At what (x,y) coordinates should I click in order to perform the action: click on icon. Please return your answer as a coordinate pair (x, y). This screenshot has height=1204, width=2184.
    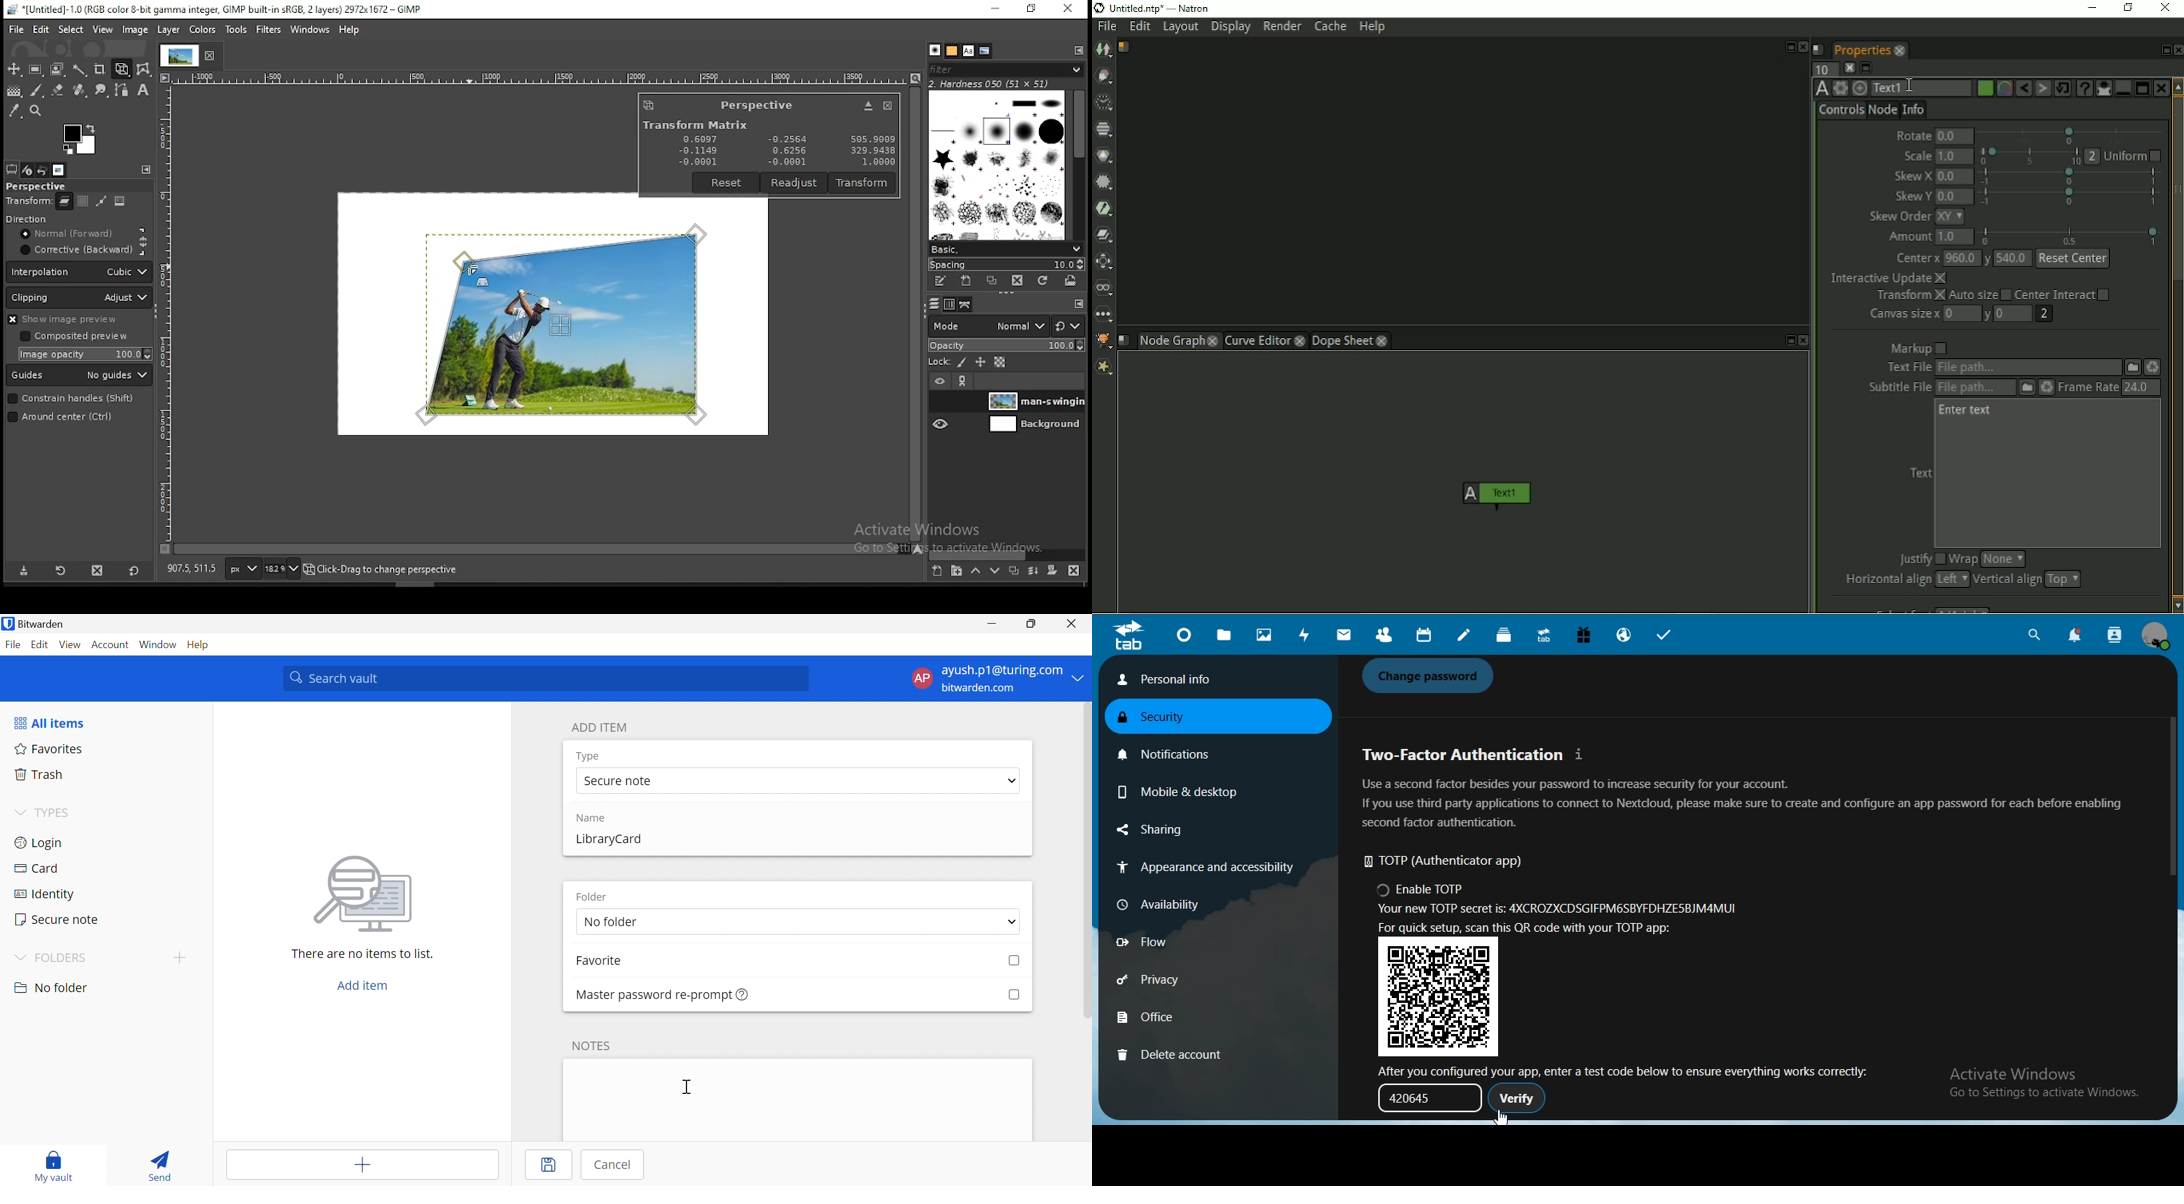
    Looking at the image, I should click on (1128, 636).